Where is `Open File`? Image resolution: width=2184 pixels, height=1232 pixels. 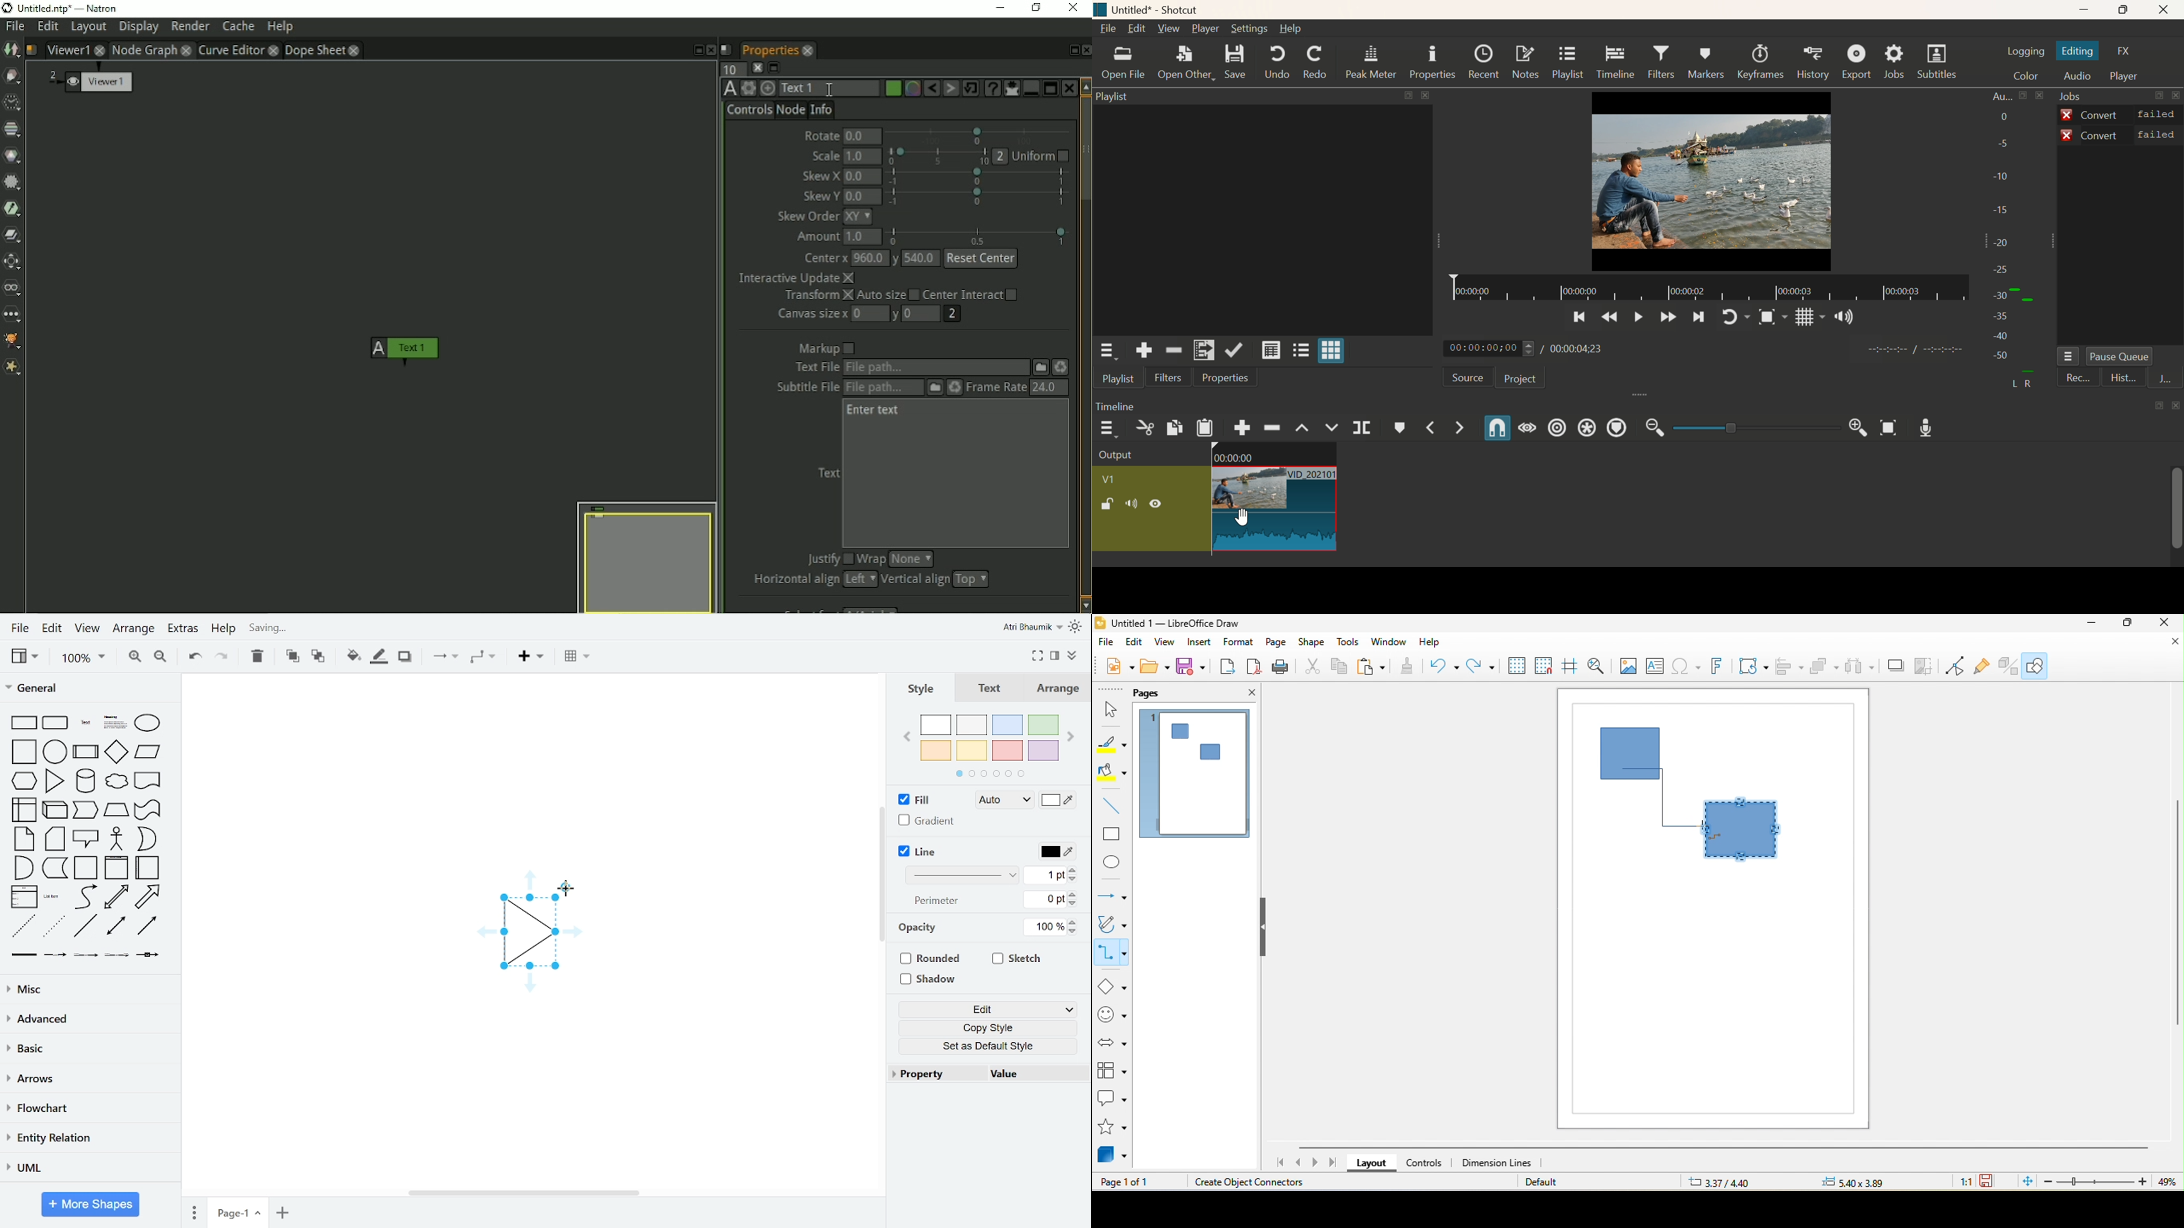 Open File is located at coordinates (1122, 65).